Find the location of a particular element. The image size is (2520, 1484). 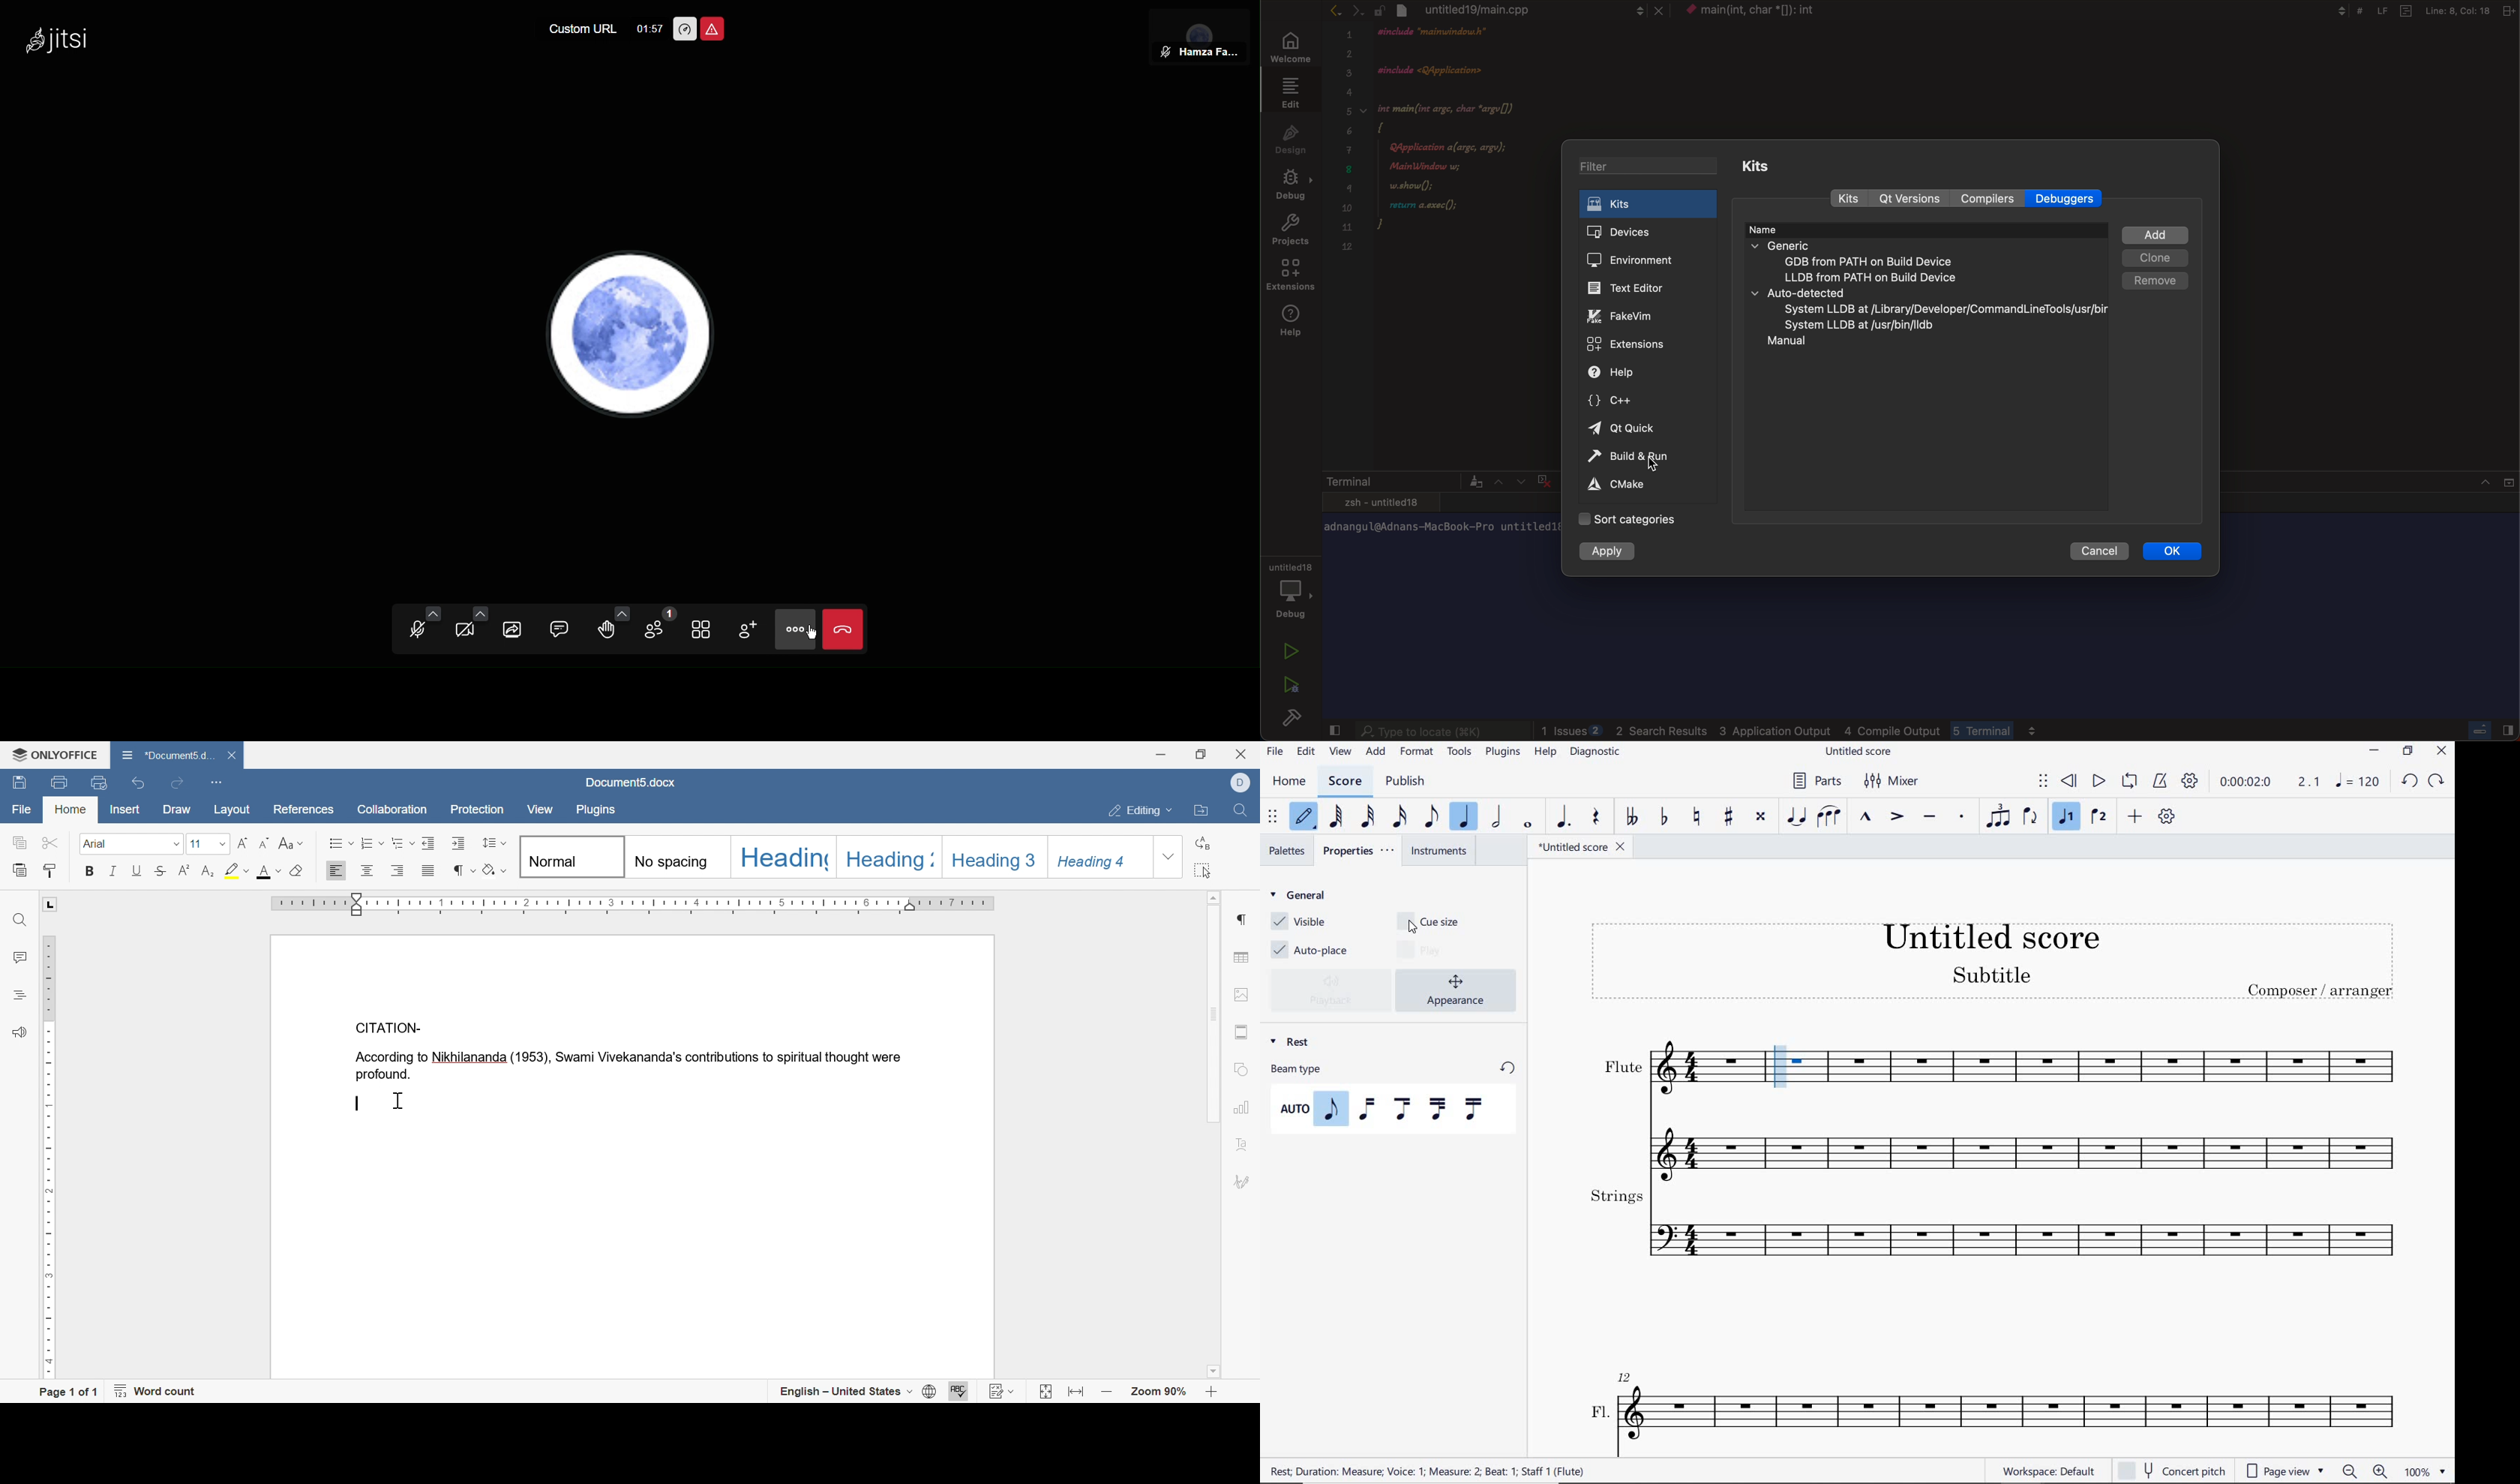

EDITOR is located at coordinates (1781, 1066).